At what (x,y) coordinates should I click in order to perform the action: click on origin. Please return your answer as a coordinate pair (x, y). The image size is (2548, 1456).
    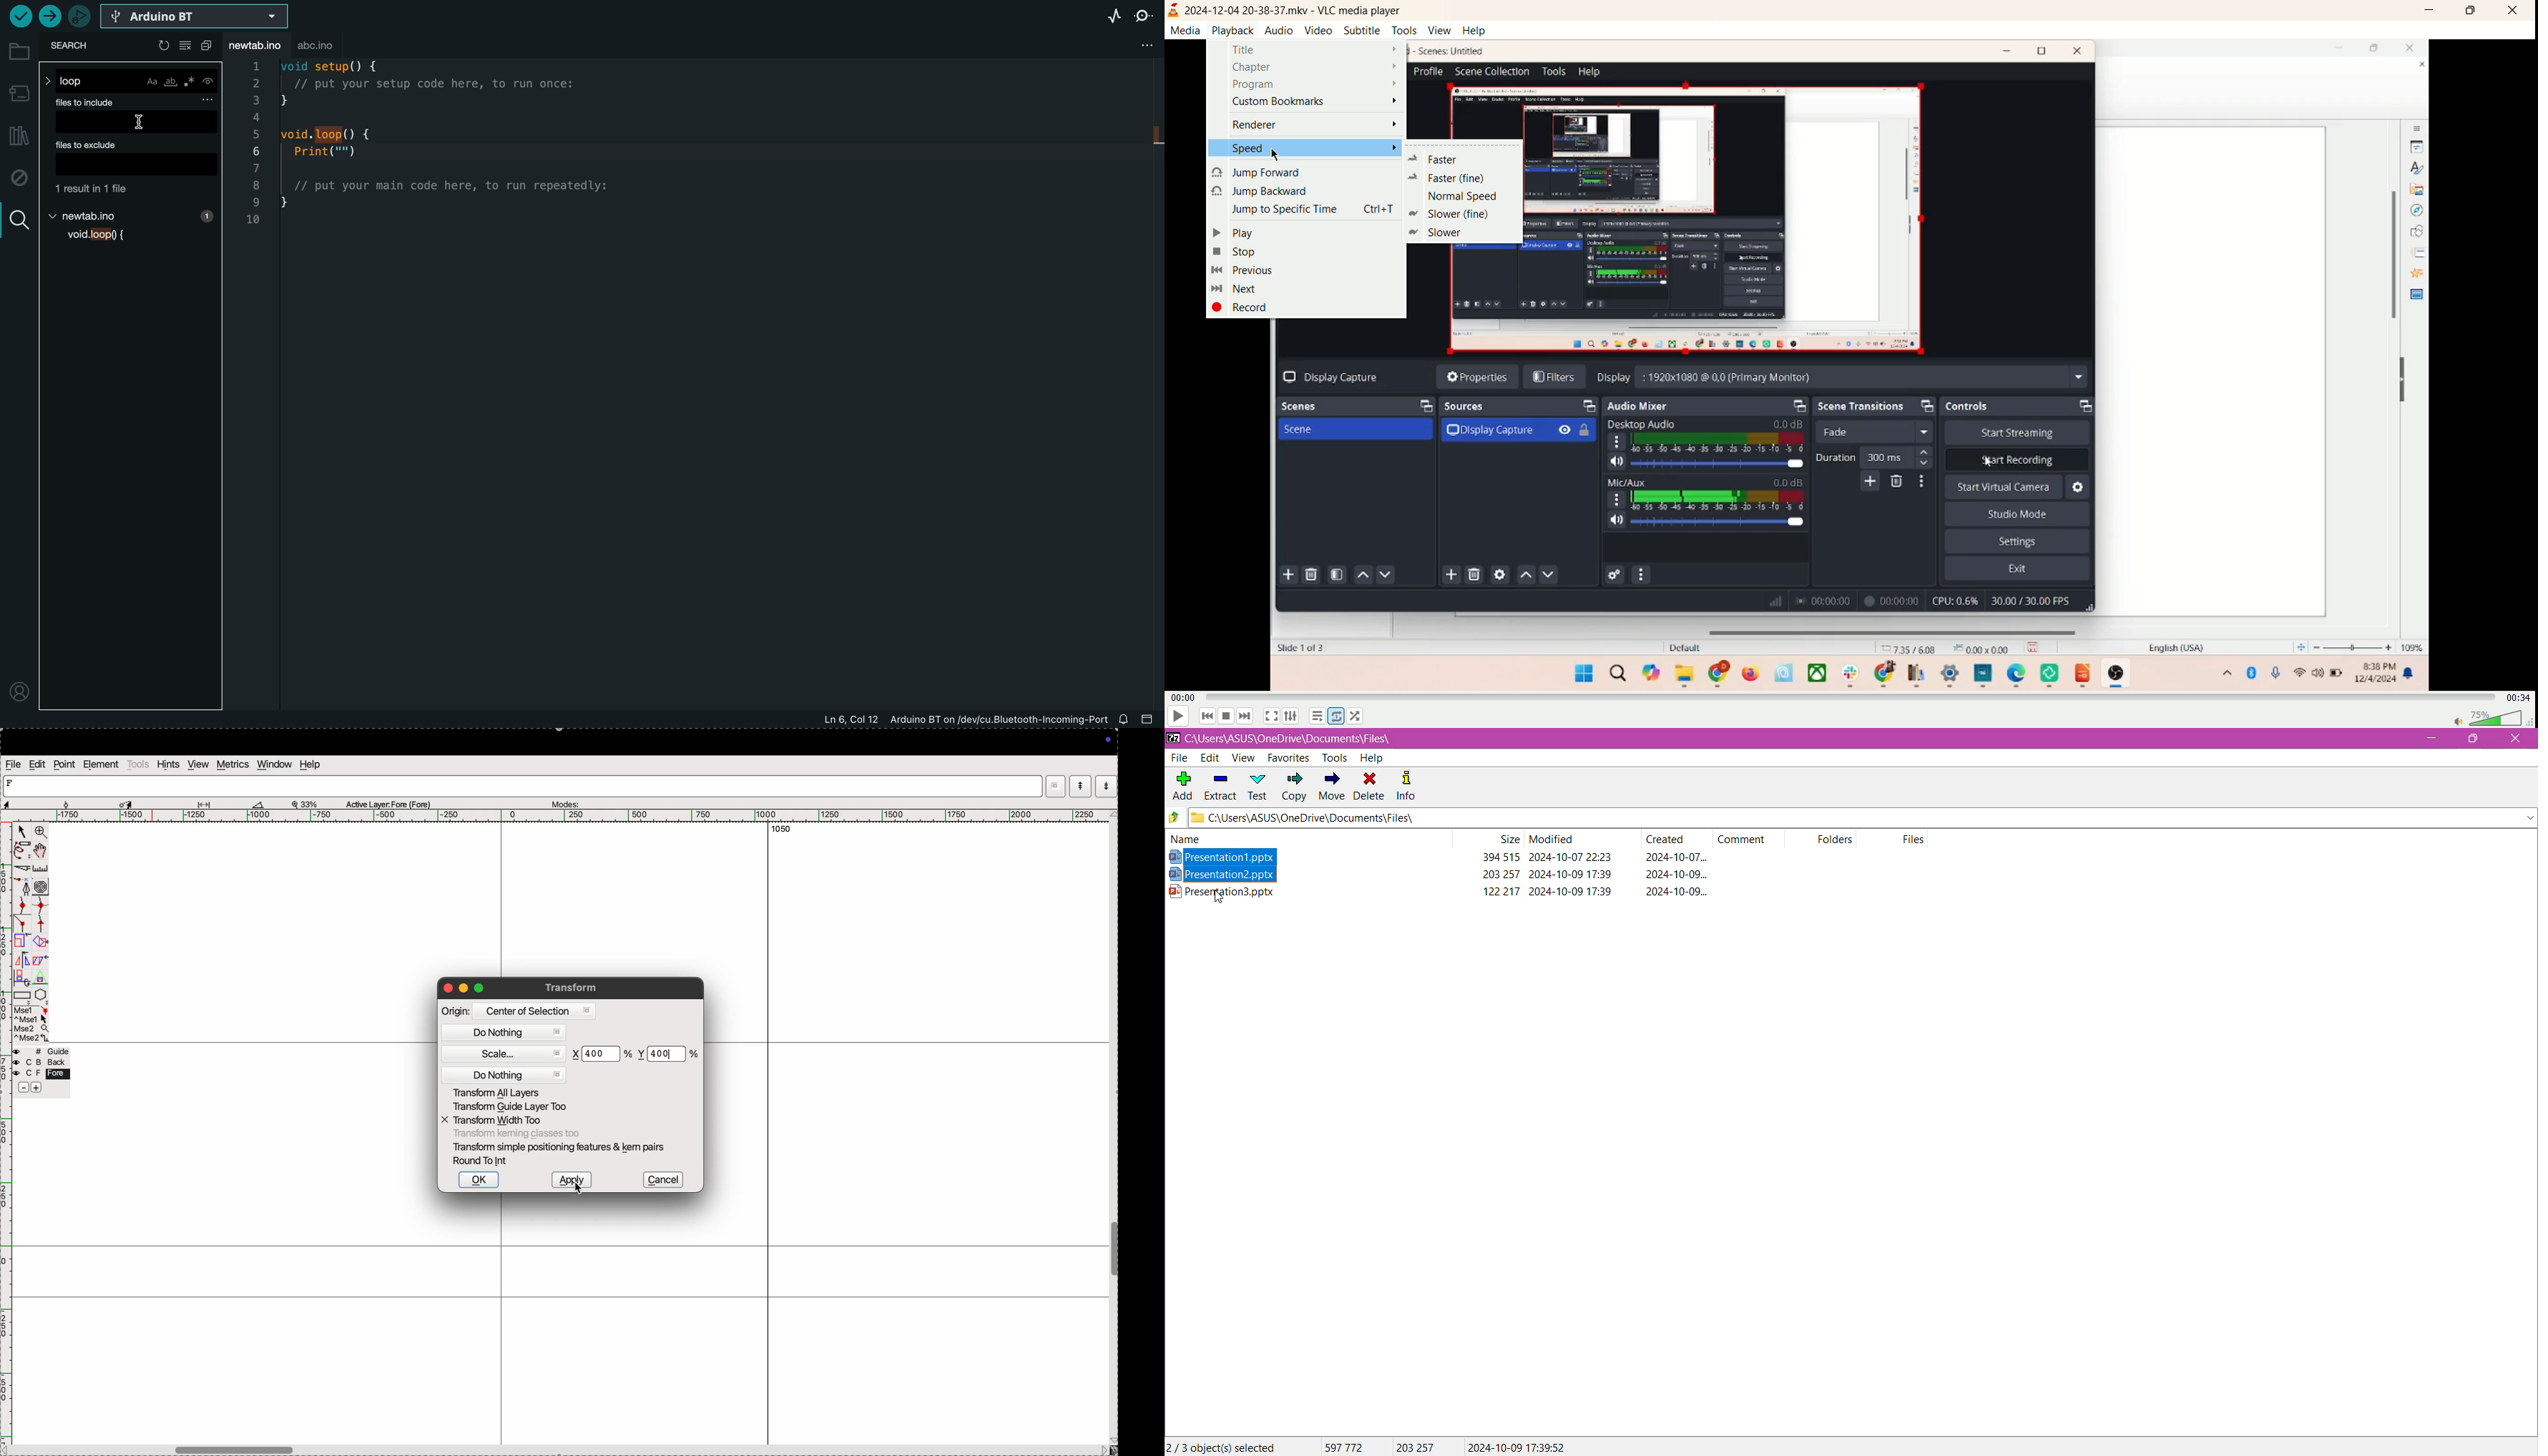
    Looking at the image, I should click on (456, 1011).